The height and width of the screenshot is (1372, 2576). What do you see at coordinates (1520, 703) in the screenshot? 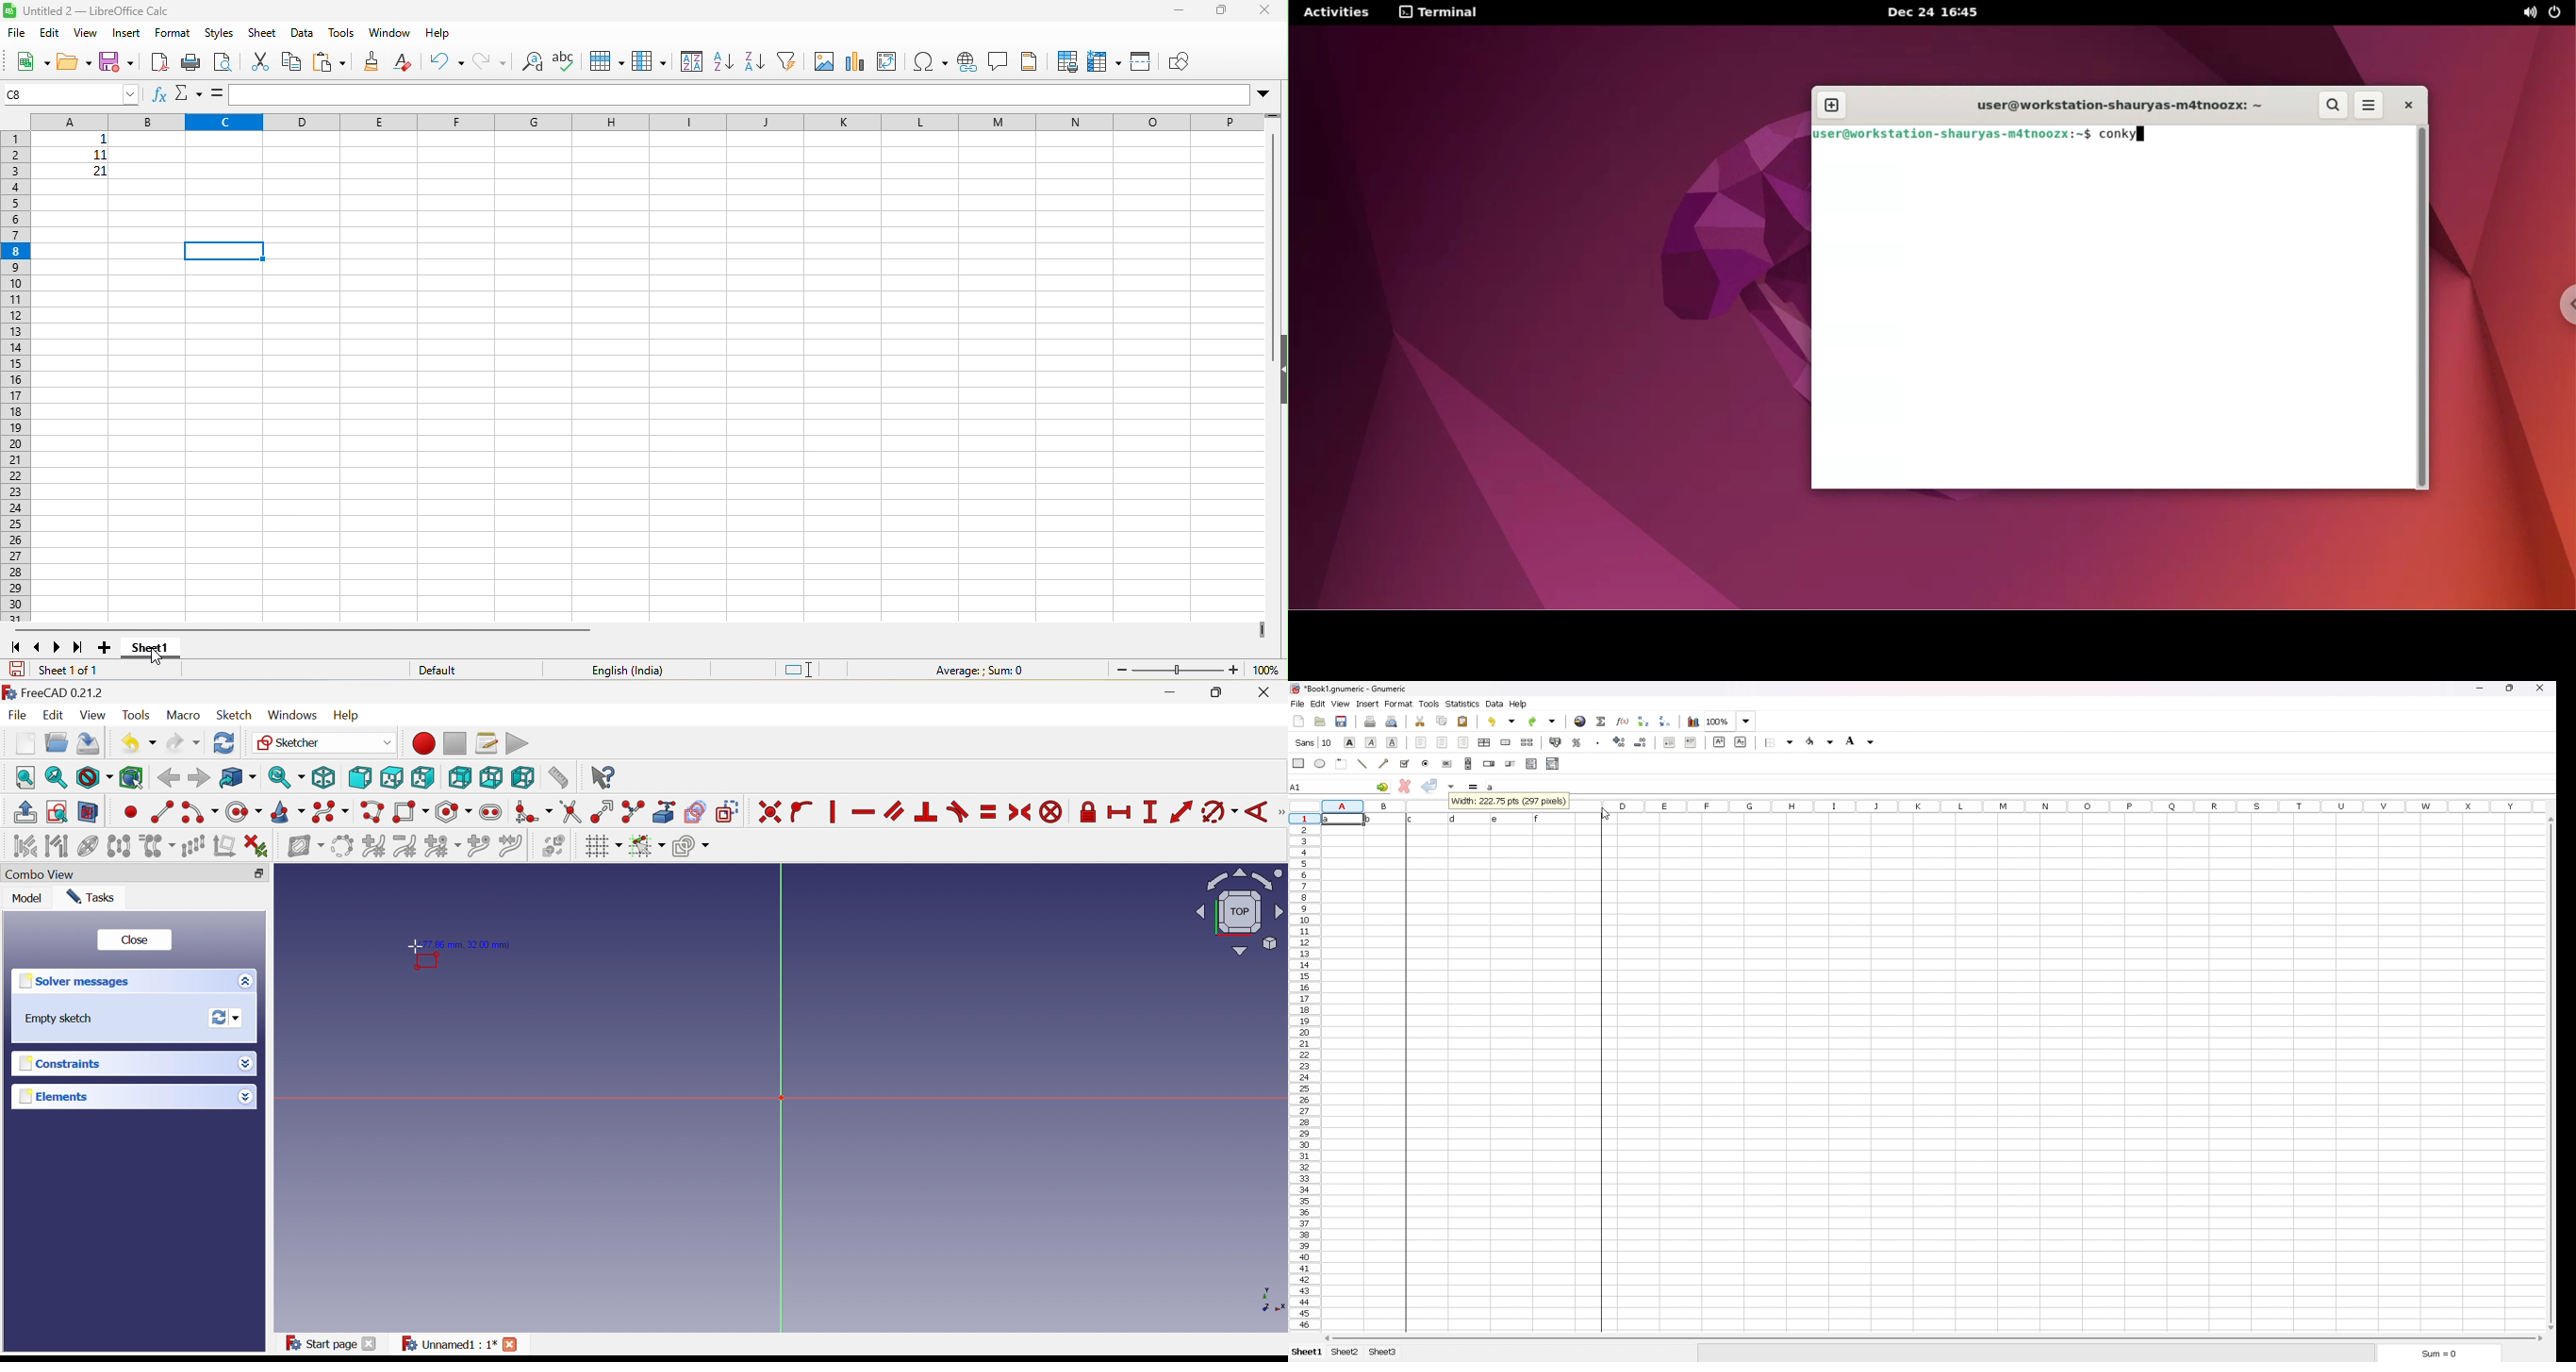
I see `help` at bounding box center [1520, 703].